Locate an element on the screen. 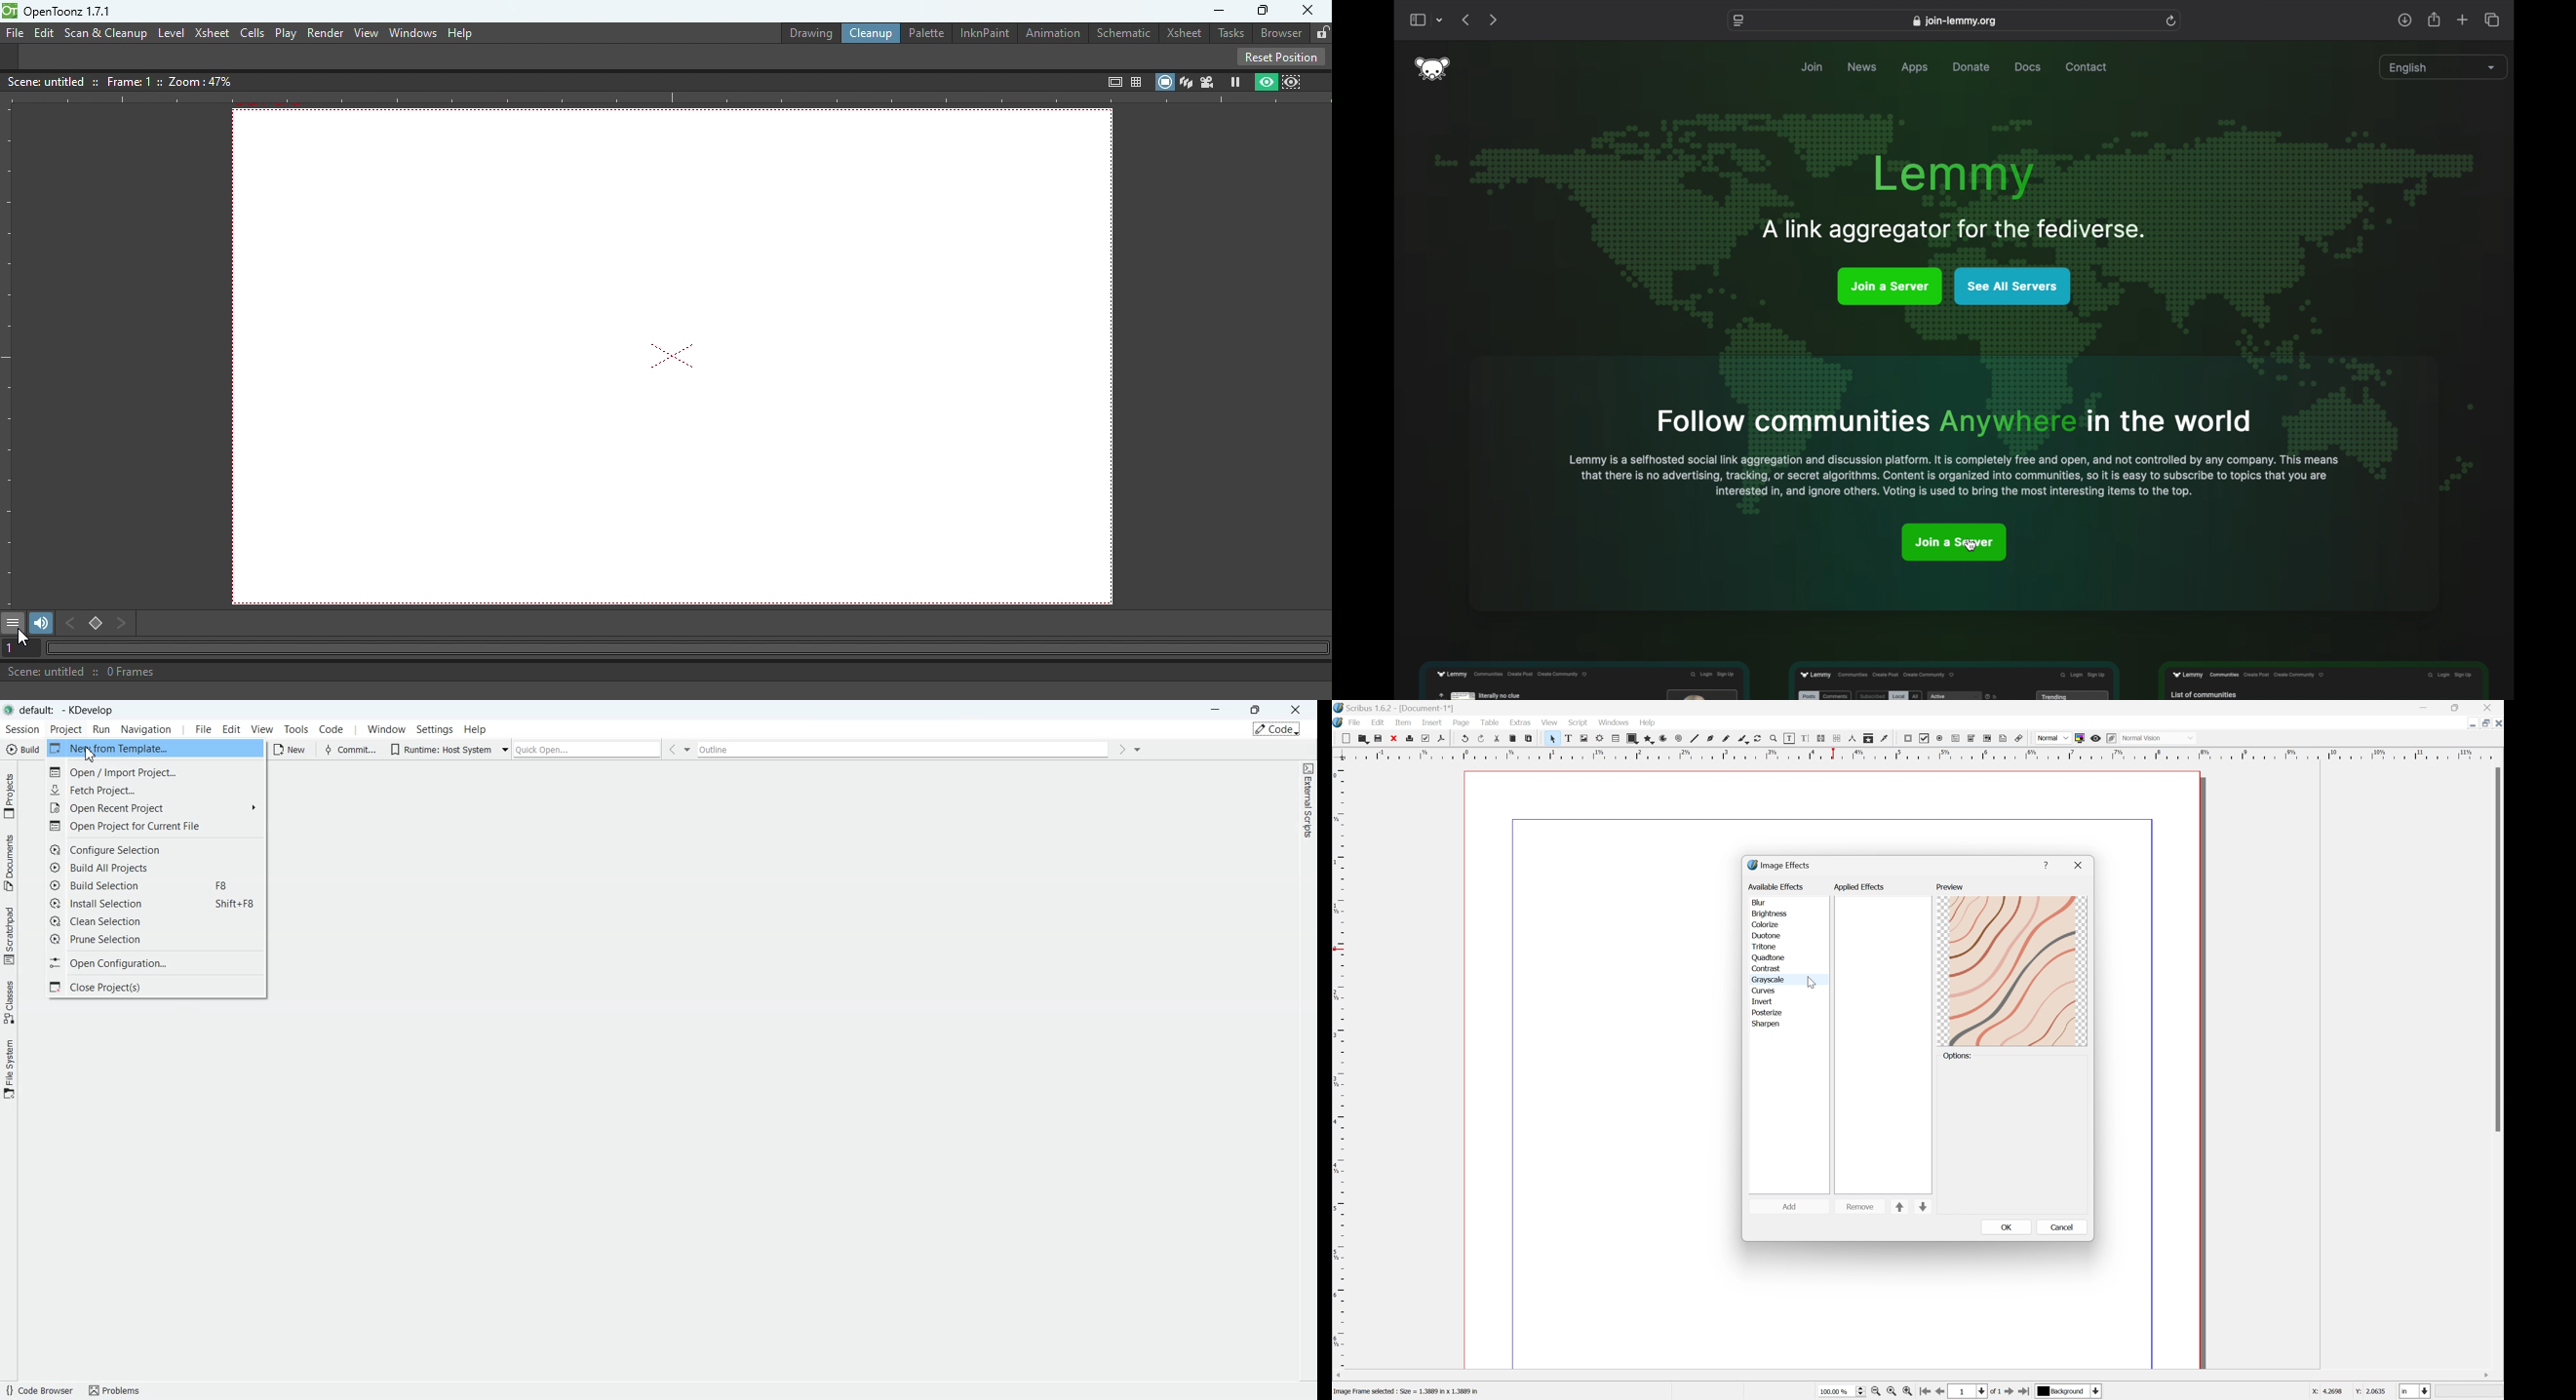 Image resolution: width=2576 pixels, height=1400 pixels. join a server is located at coordinates (1893, 287).